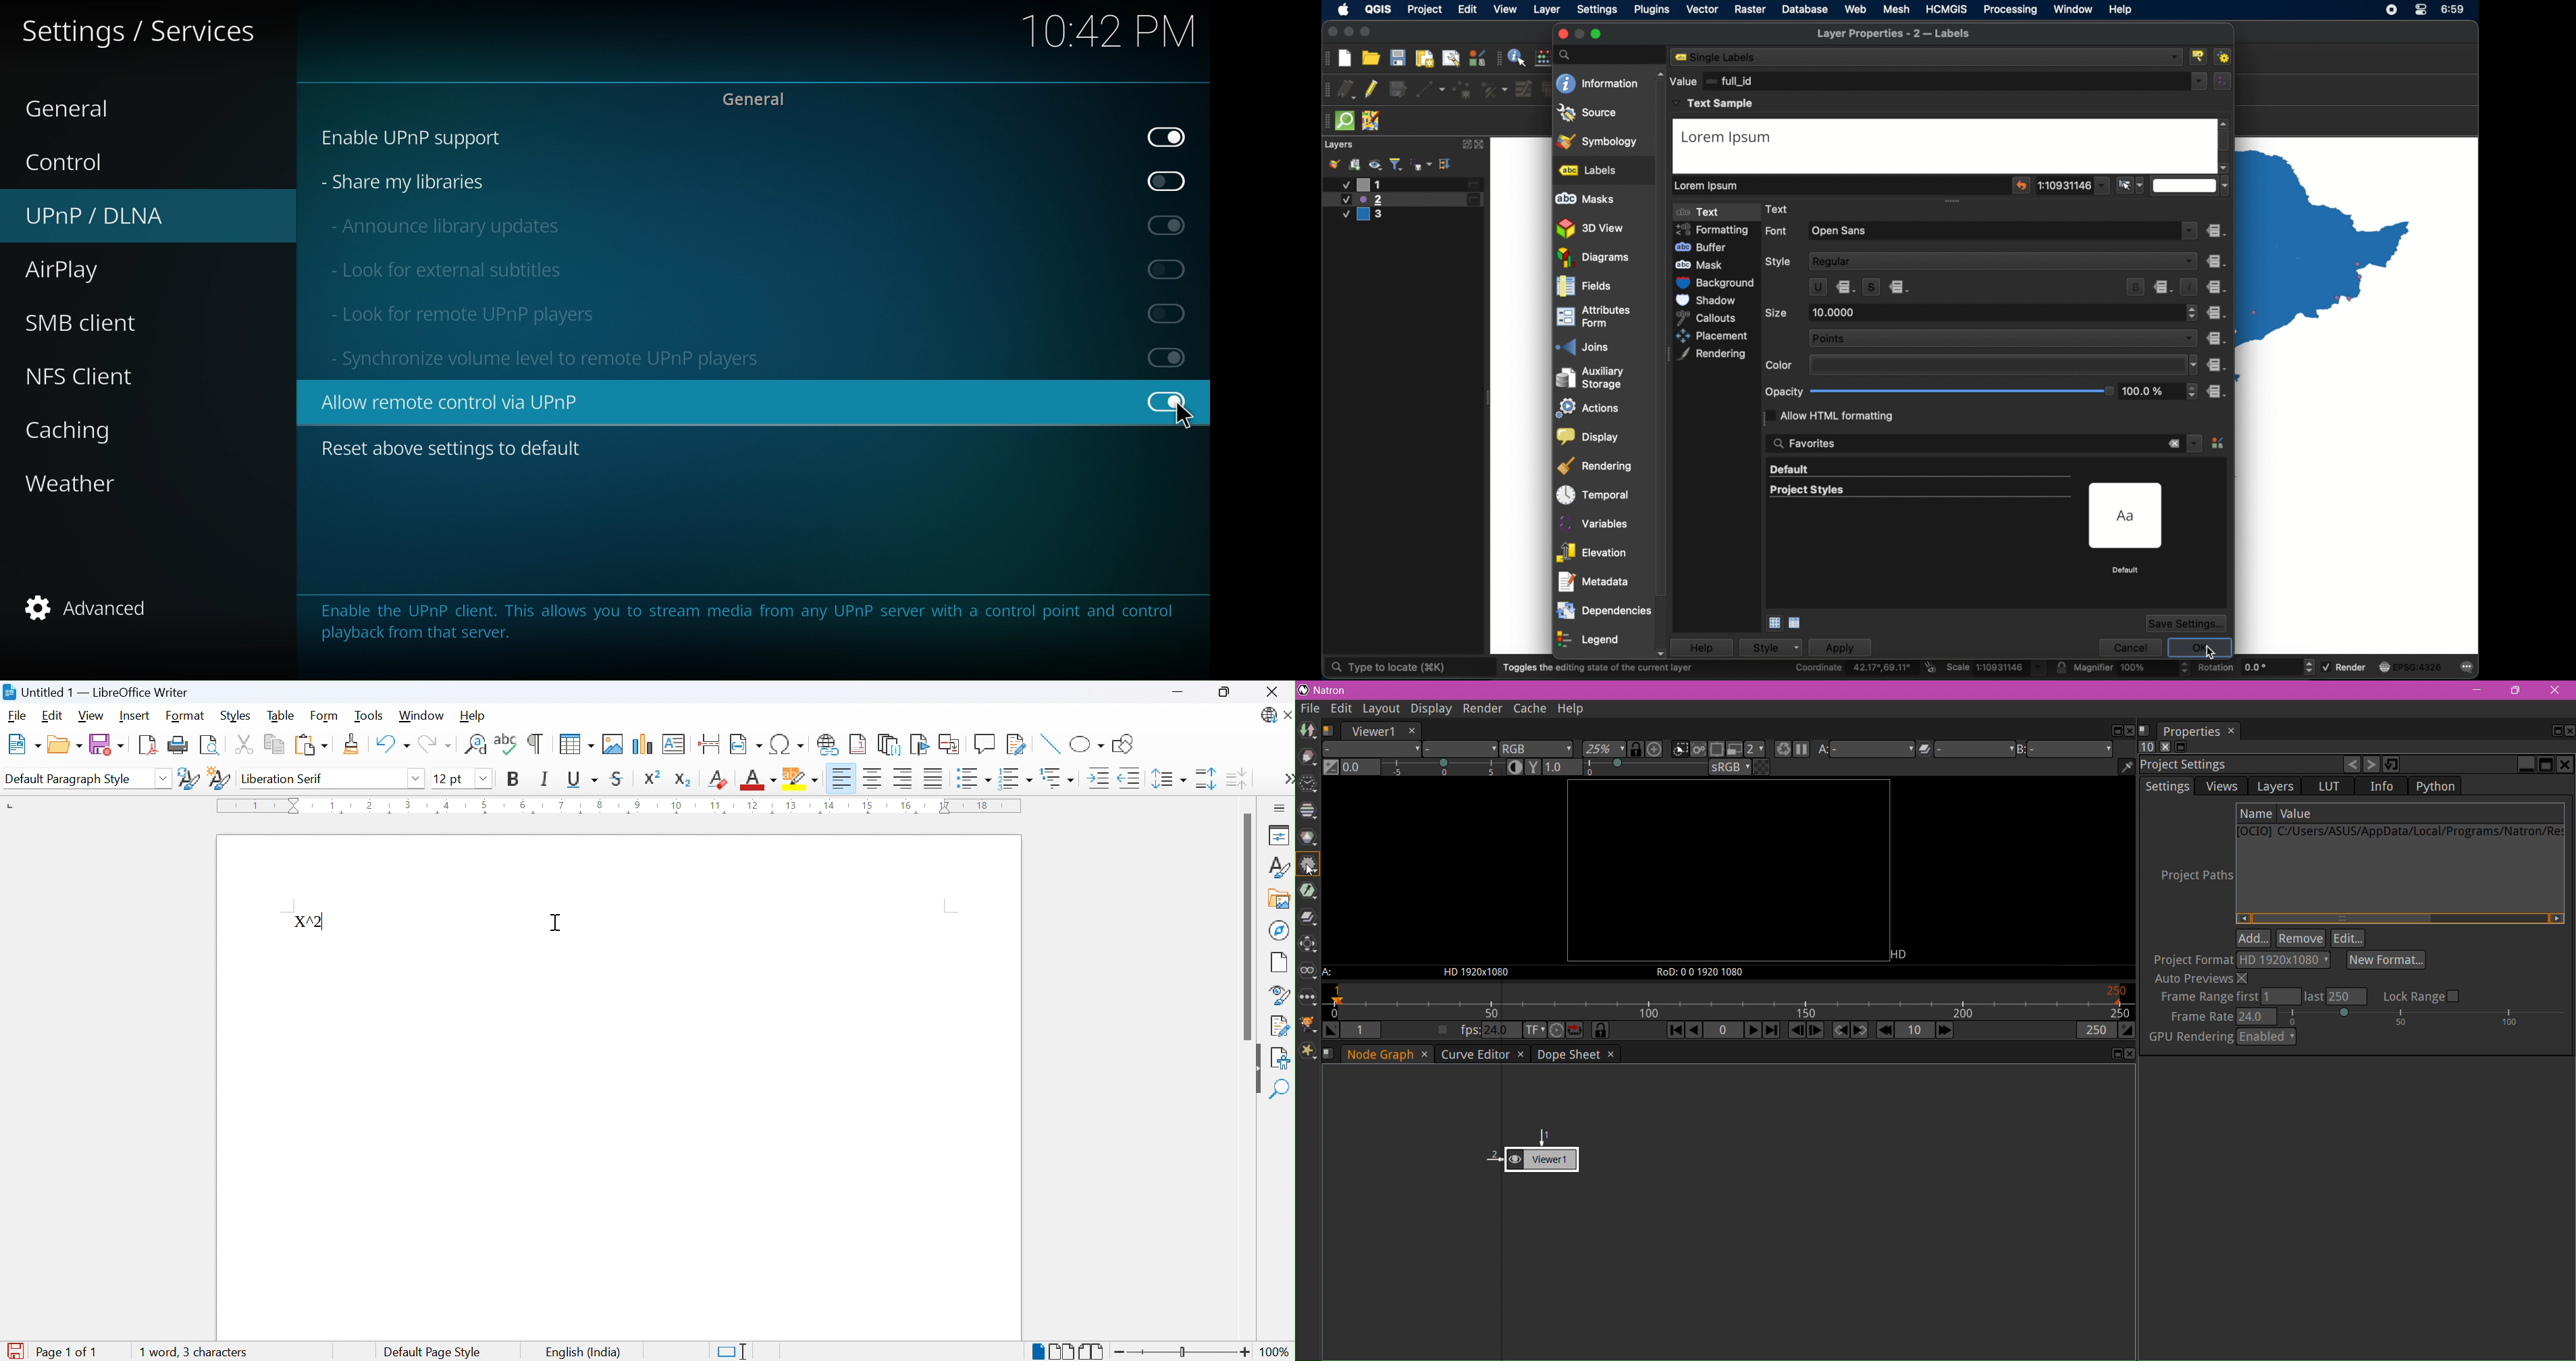 This screenshot has height=1372, width=2576. I want to click on Drop down, so click(163, 780).